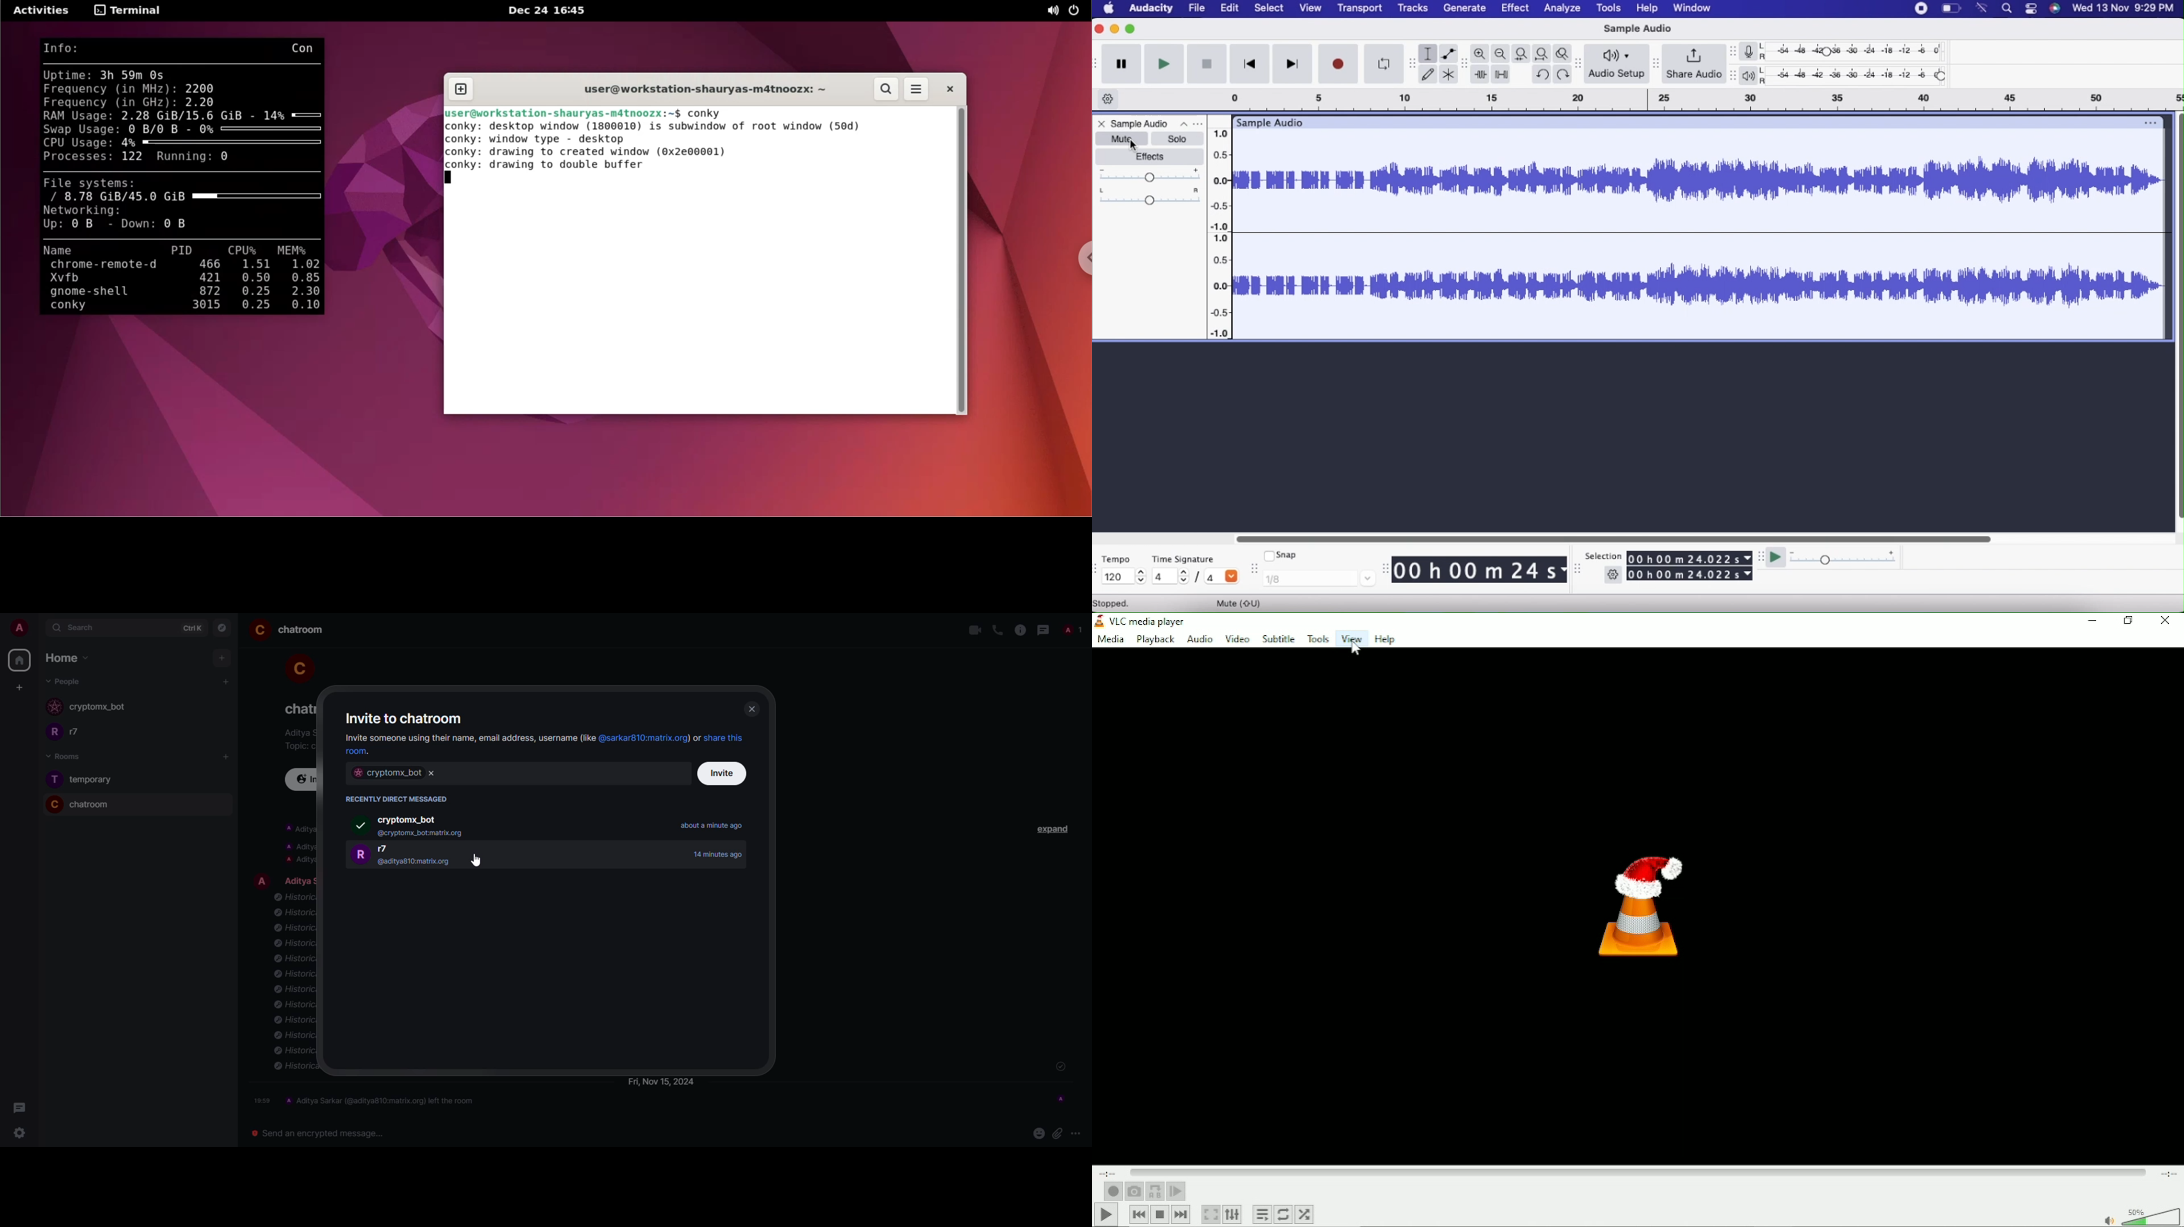  I want to click on Playback speed, so click(1843, 560).